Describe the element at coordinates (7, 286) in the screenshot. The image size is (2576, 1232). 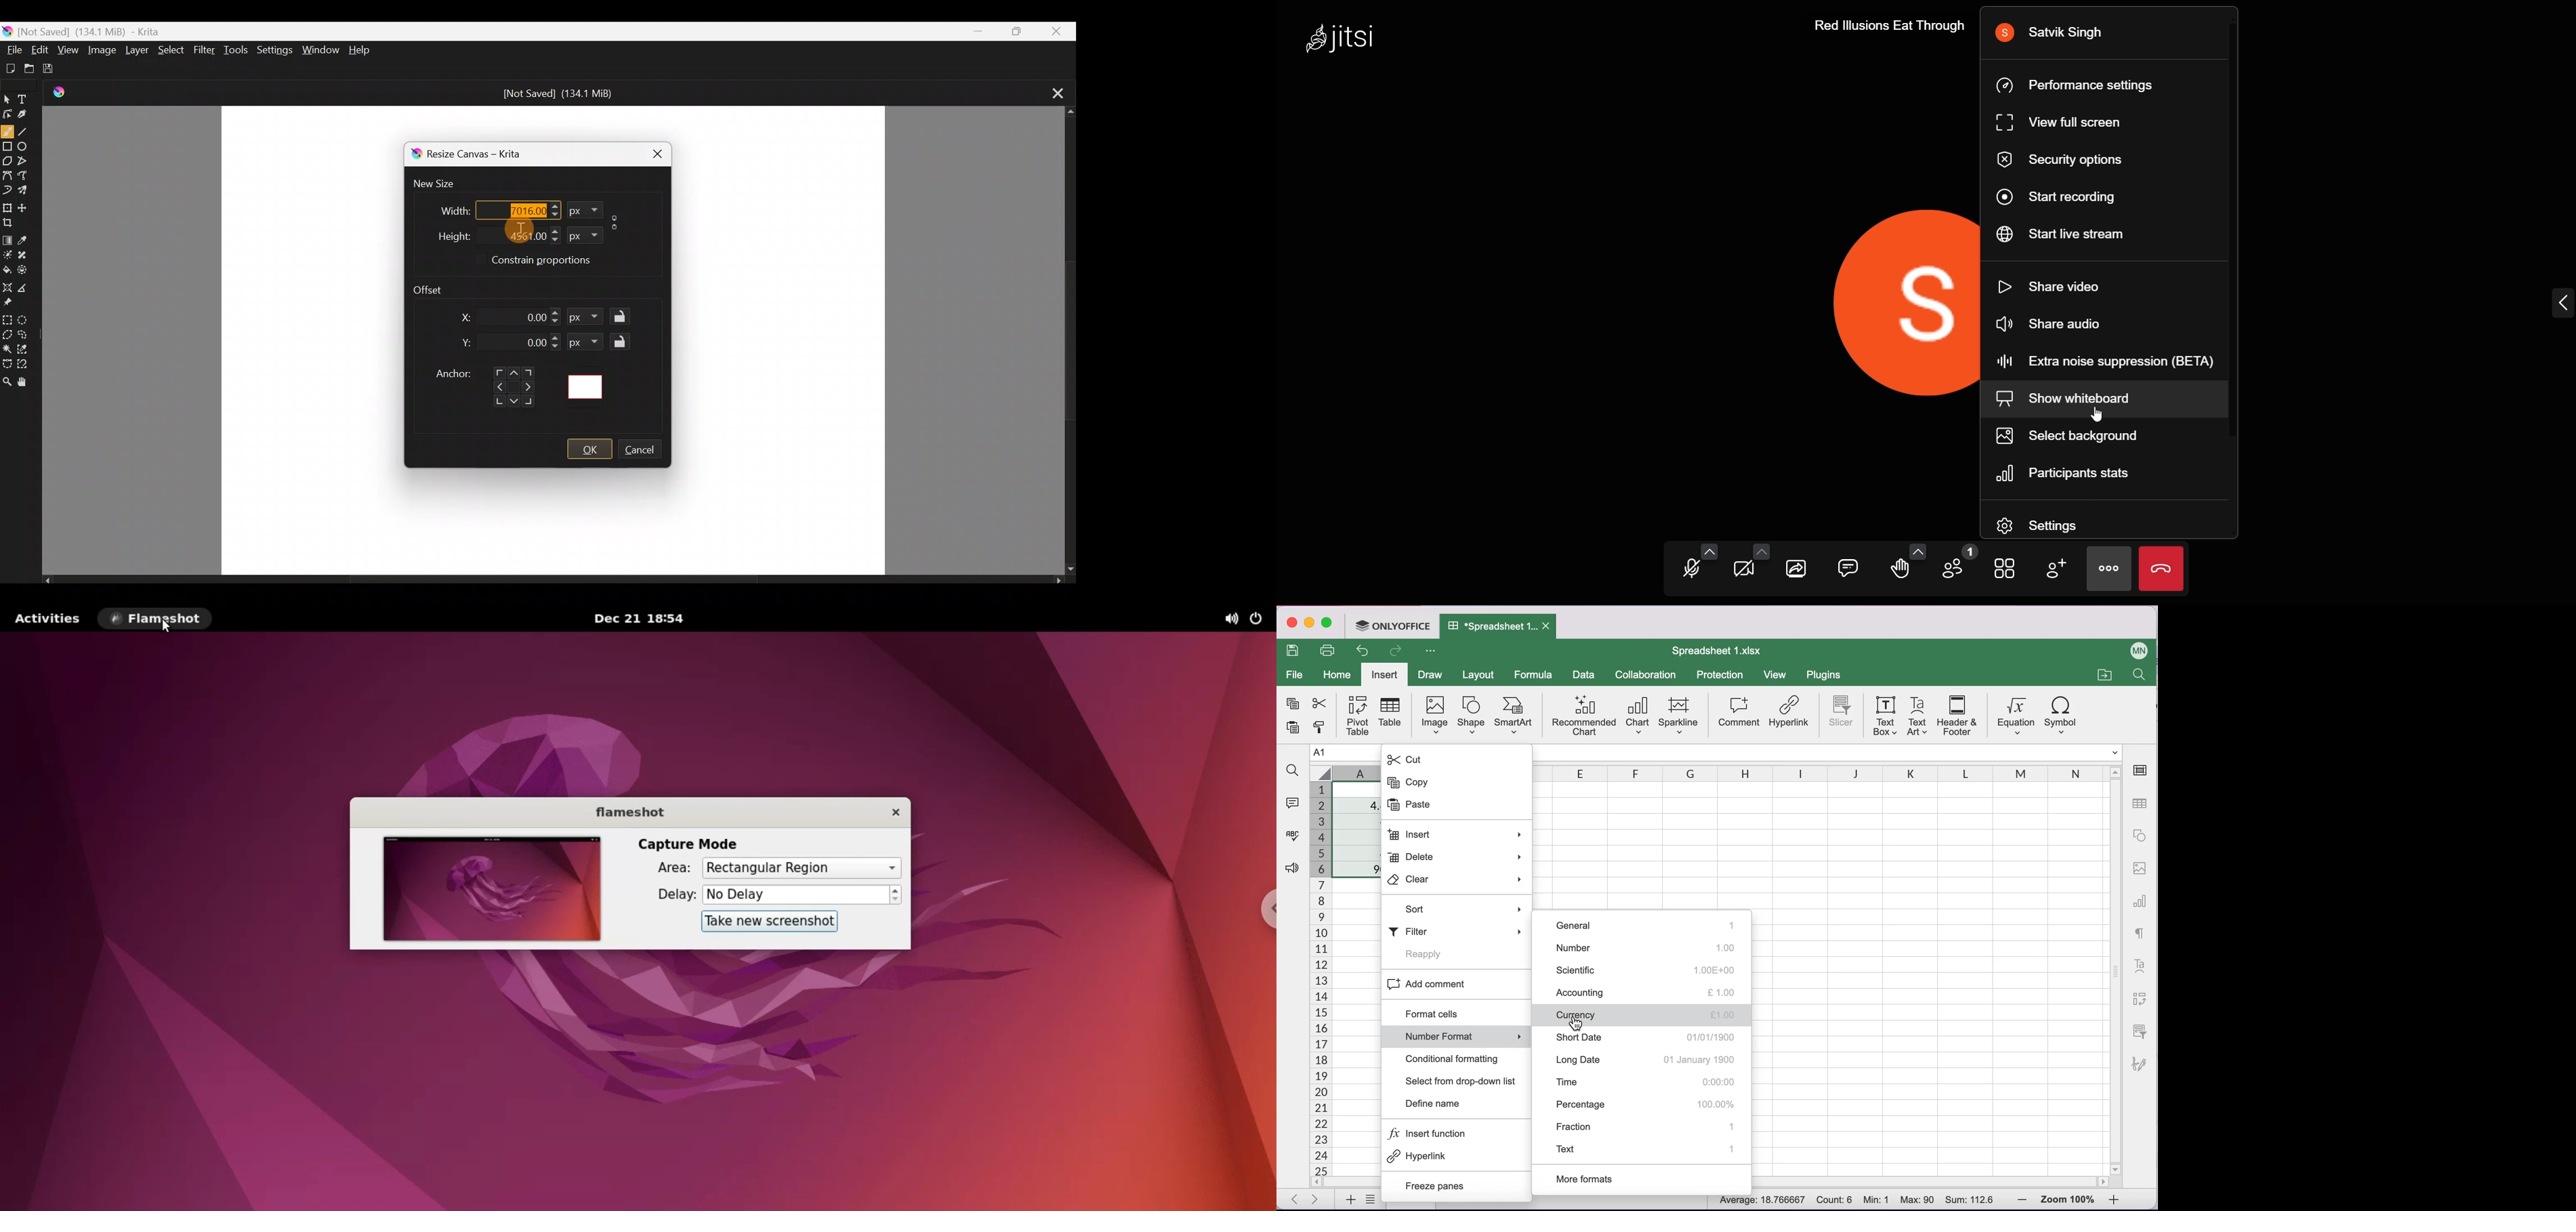
I see `Assistant tool` at that location.